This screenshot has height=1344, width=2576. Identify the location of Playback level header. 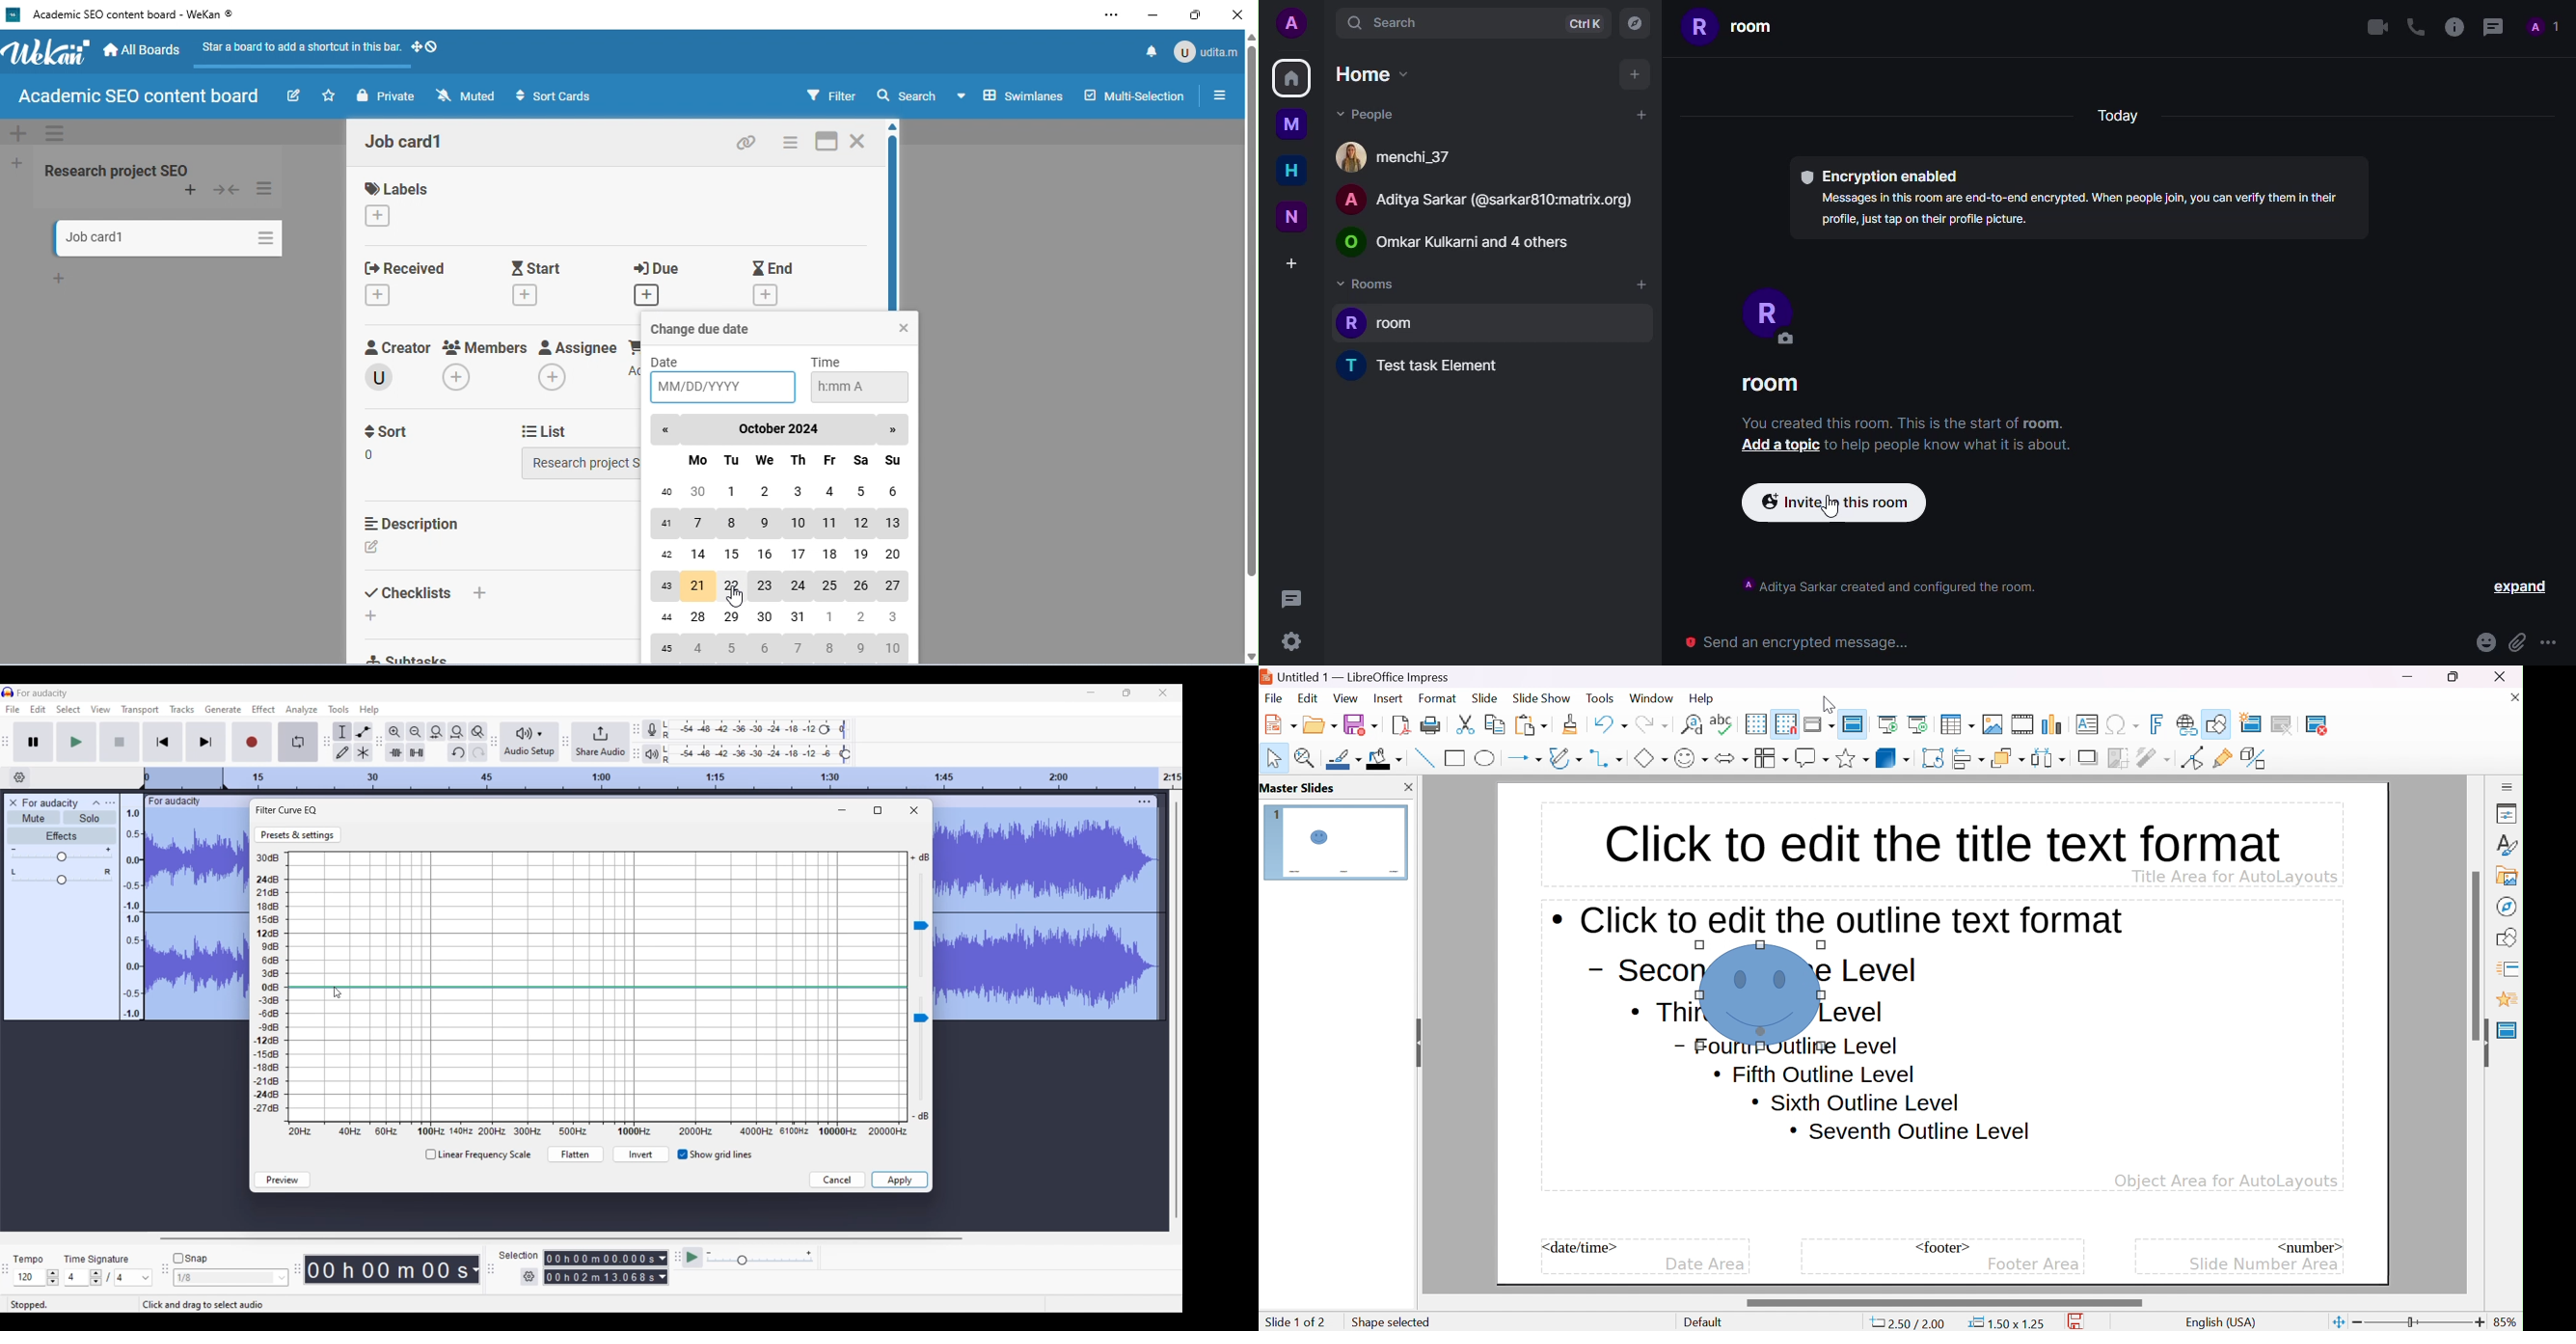
(847, 754).